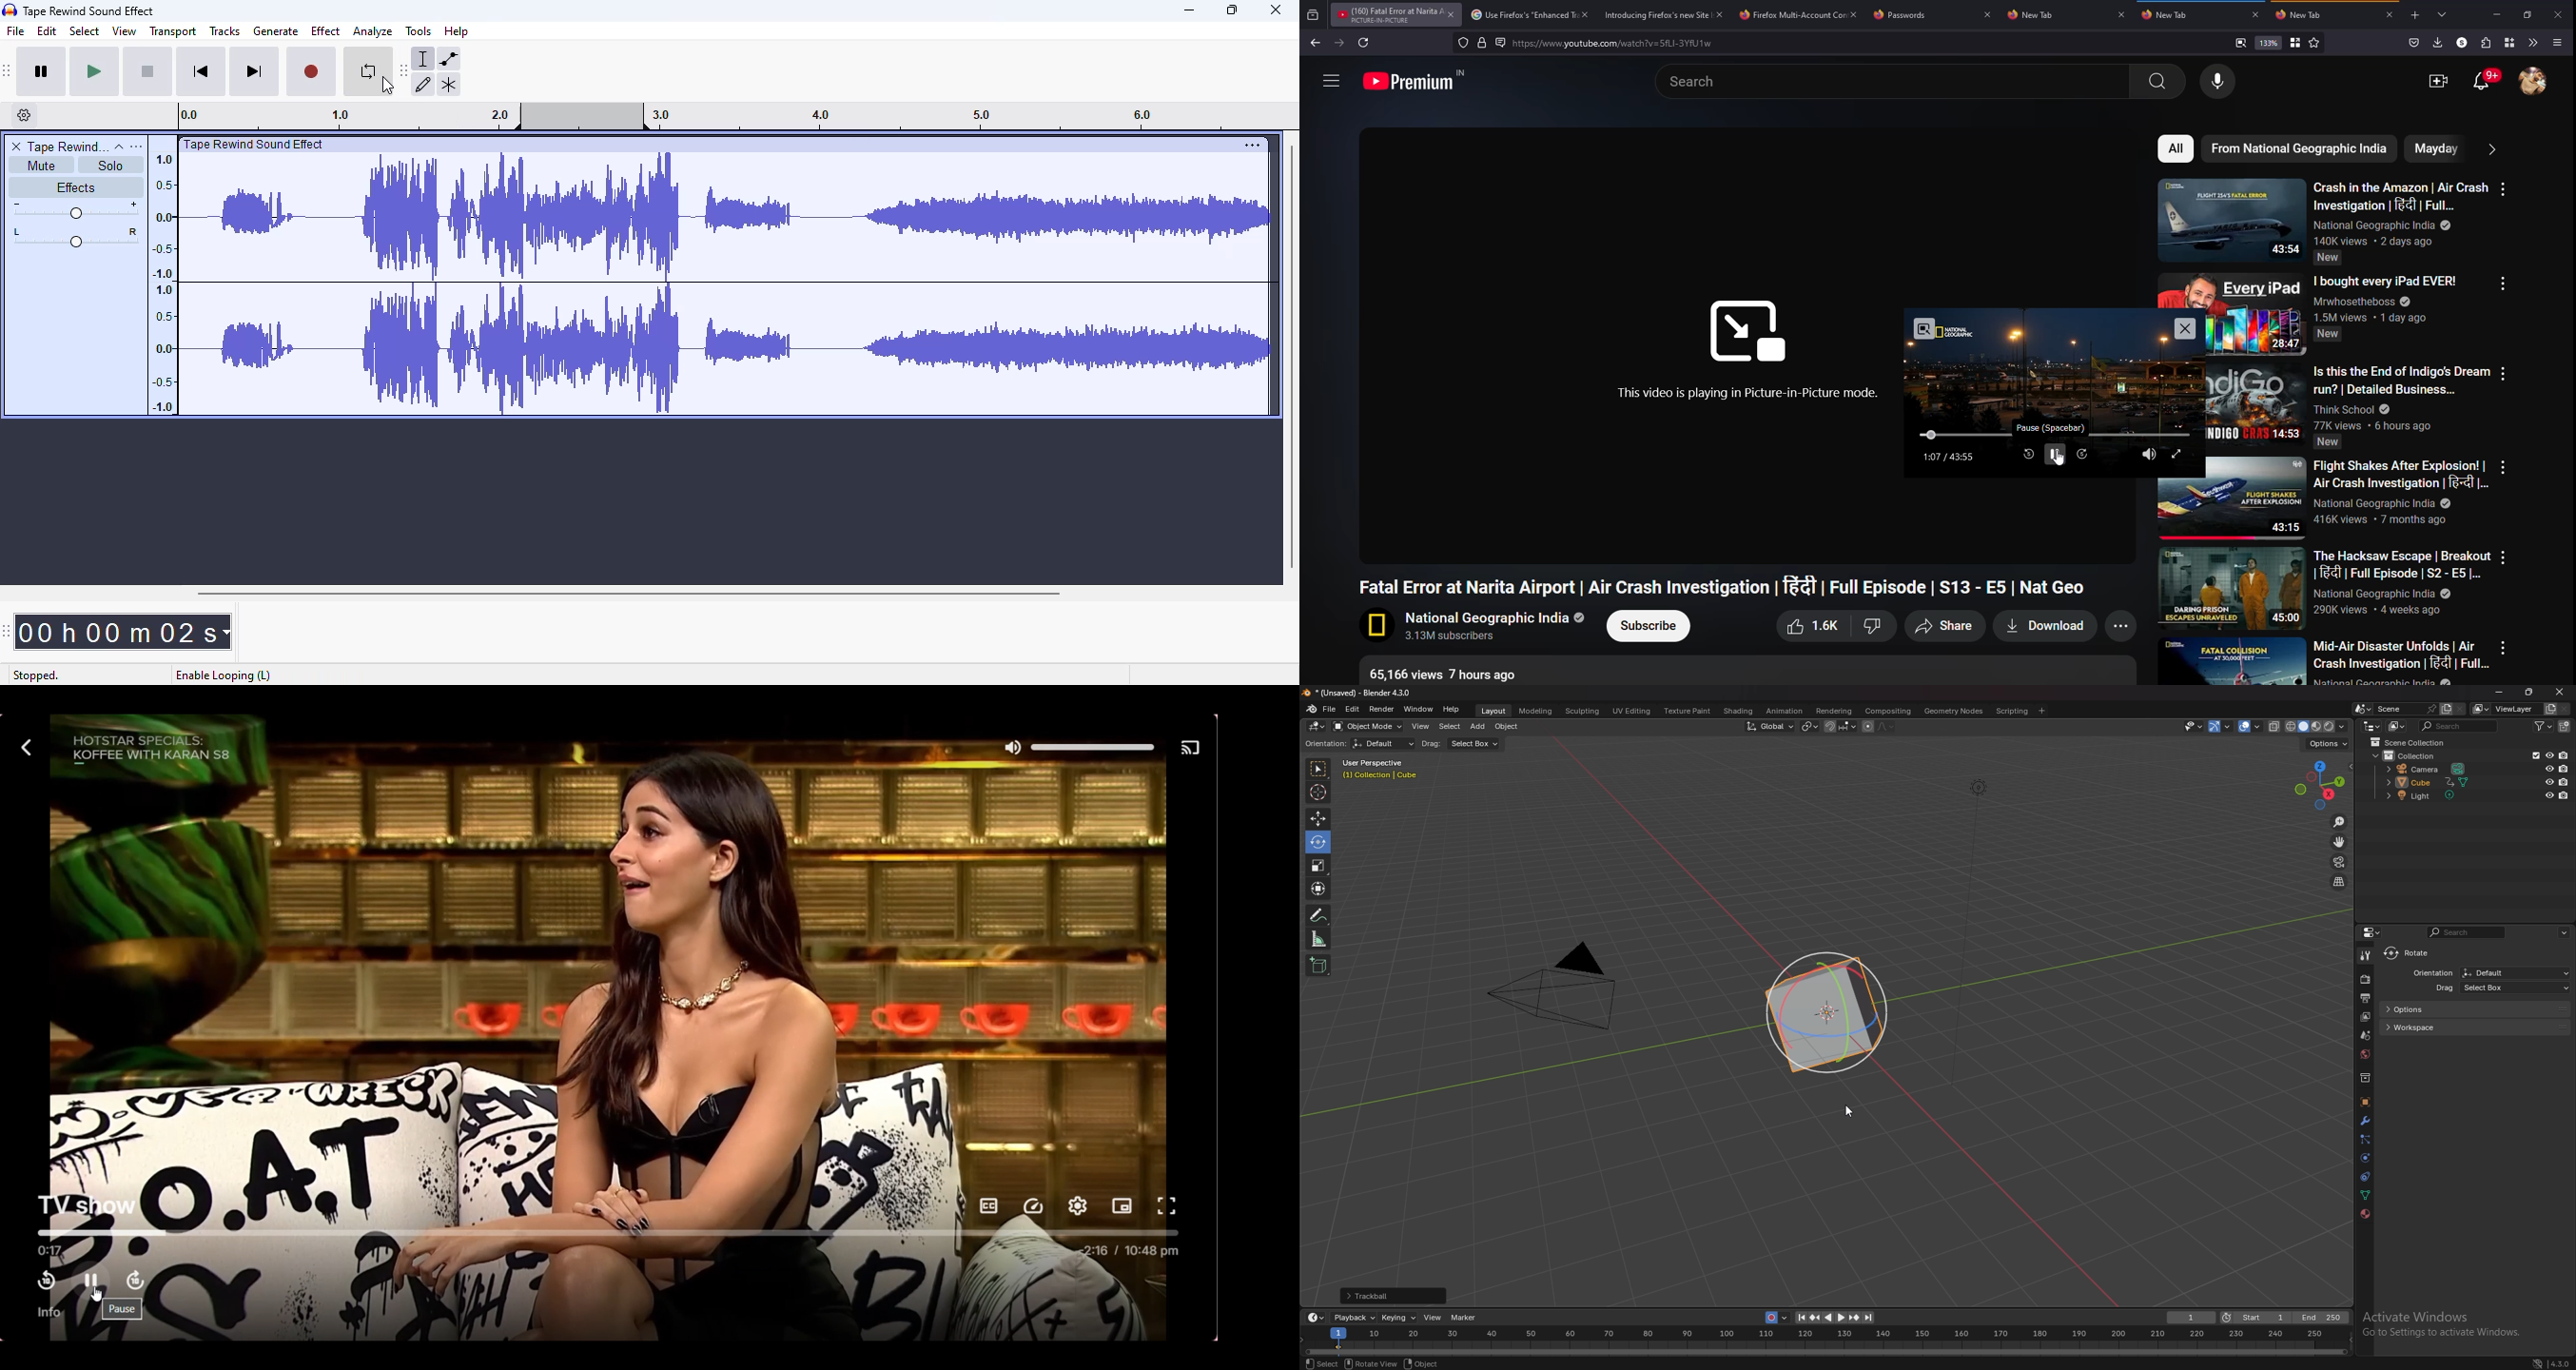 The width and height of the screenshot is (2576, 1372). Describe the element at coordinates (1827, 1014) in the screenshot. I see `cube` at that location.